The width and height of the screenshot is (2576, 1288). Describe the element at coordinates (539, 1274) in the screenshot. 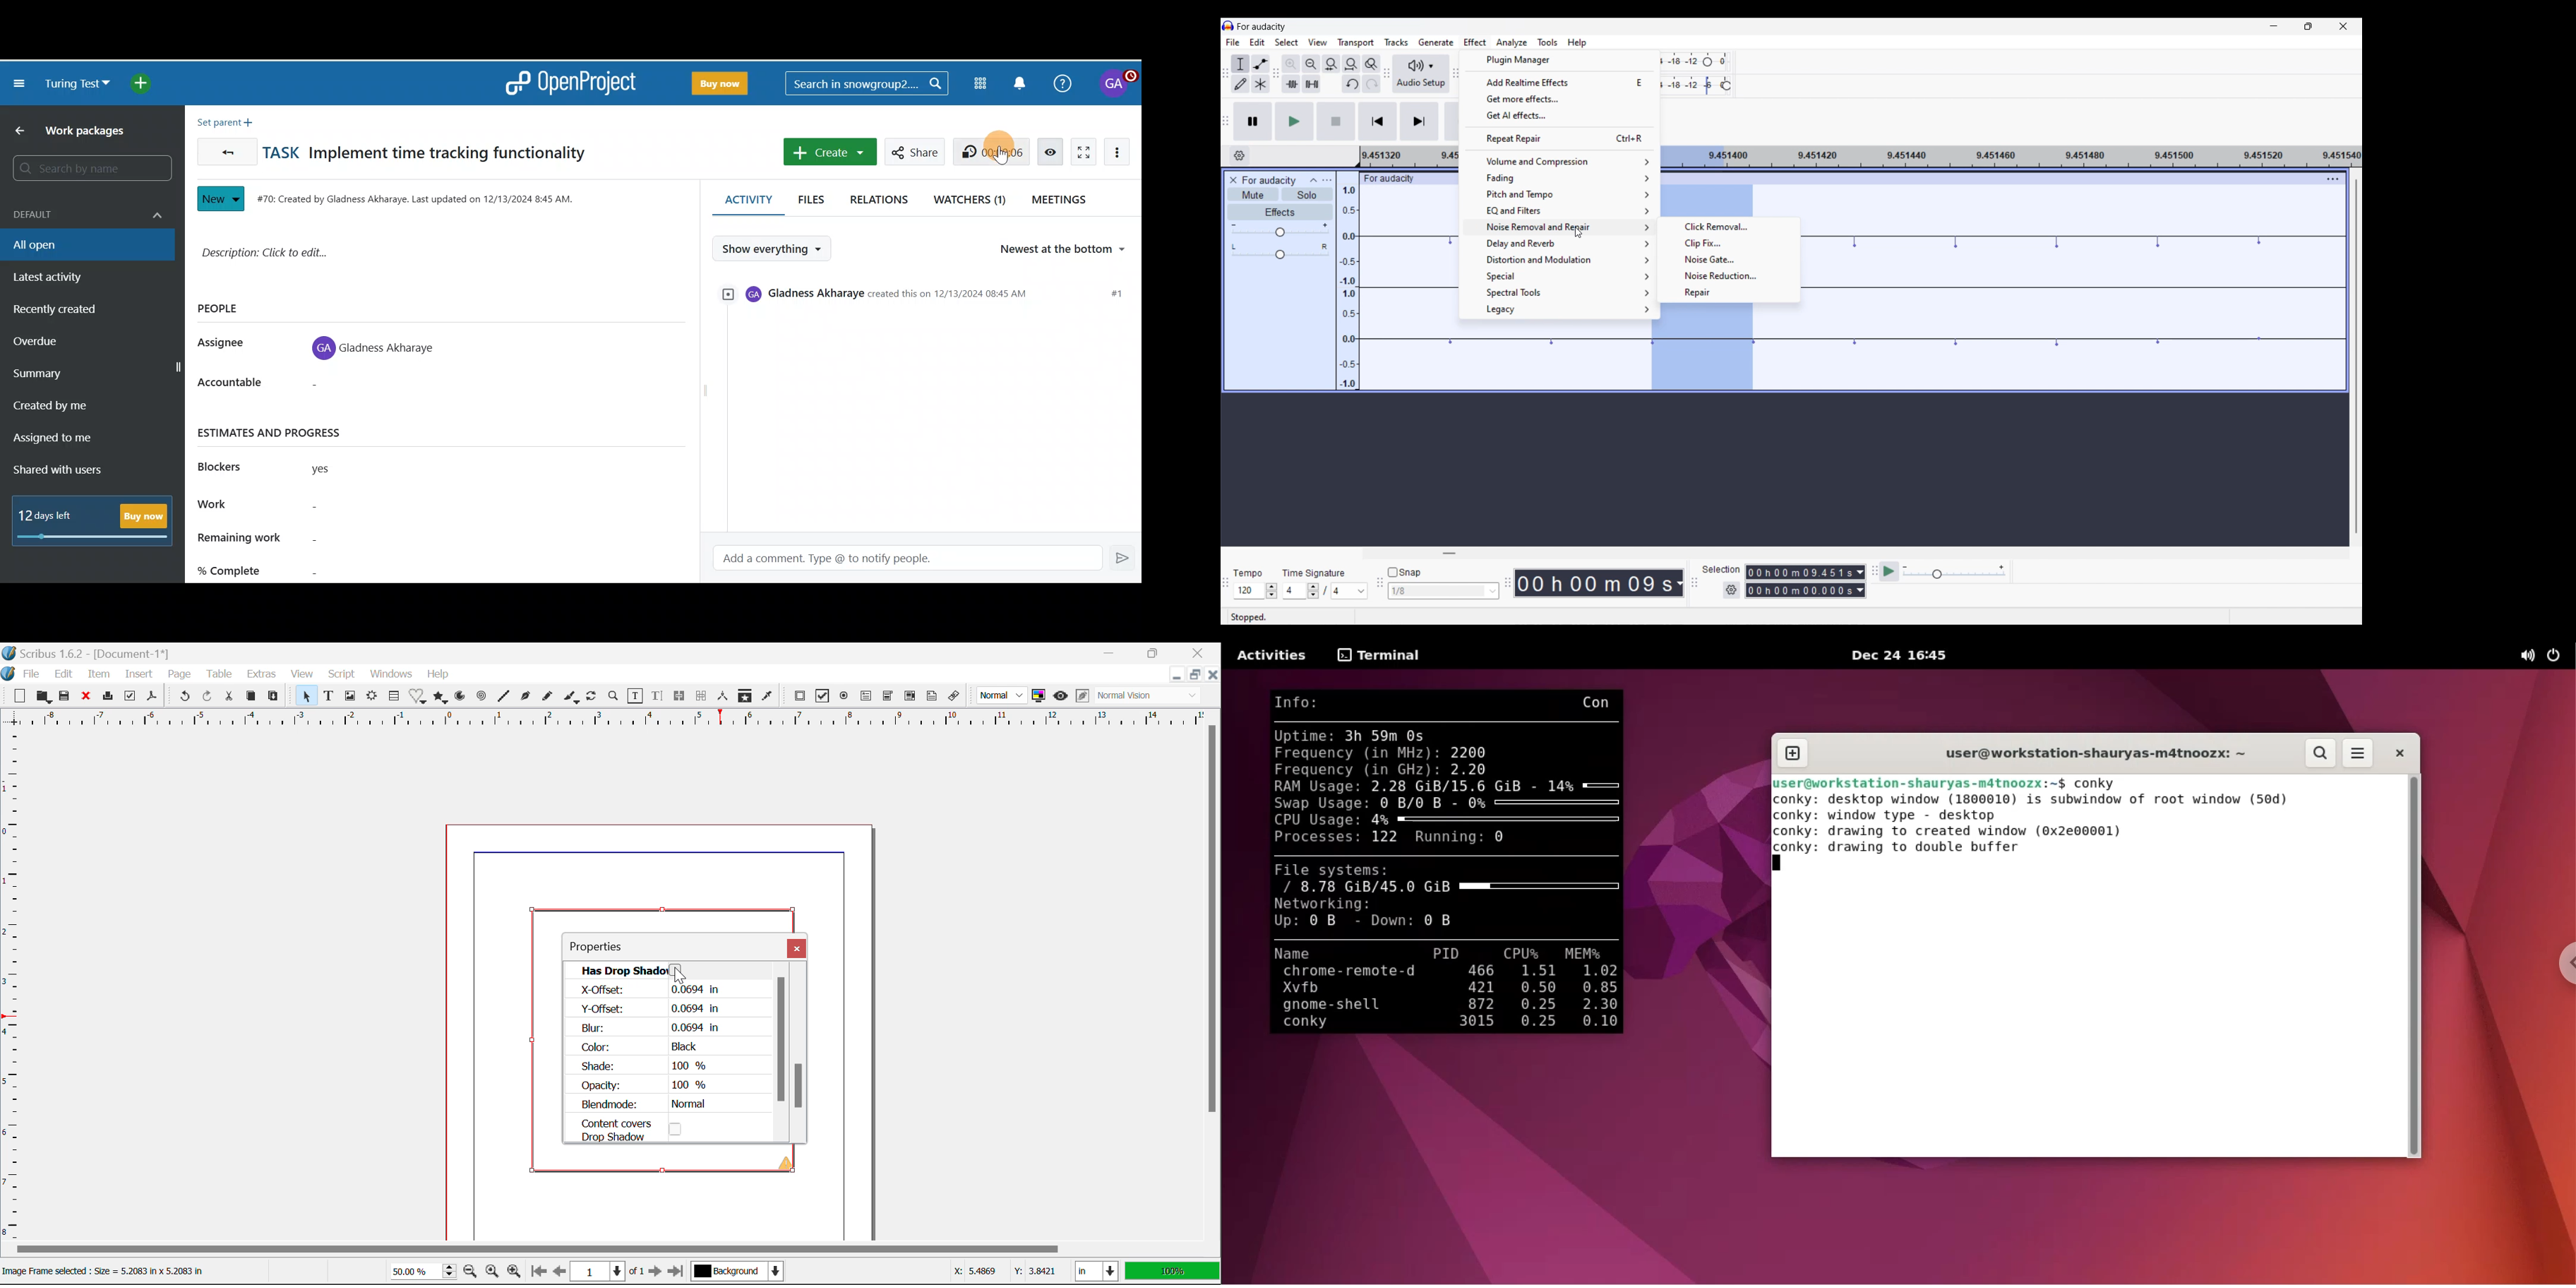

I see `First page` at that location.